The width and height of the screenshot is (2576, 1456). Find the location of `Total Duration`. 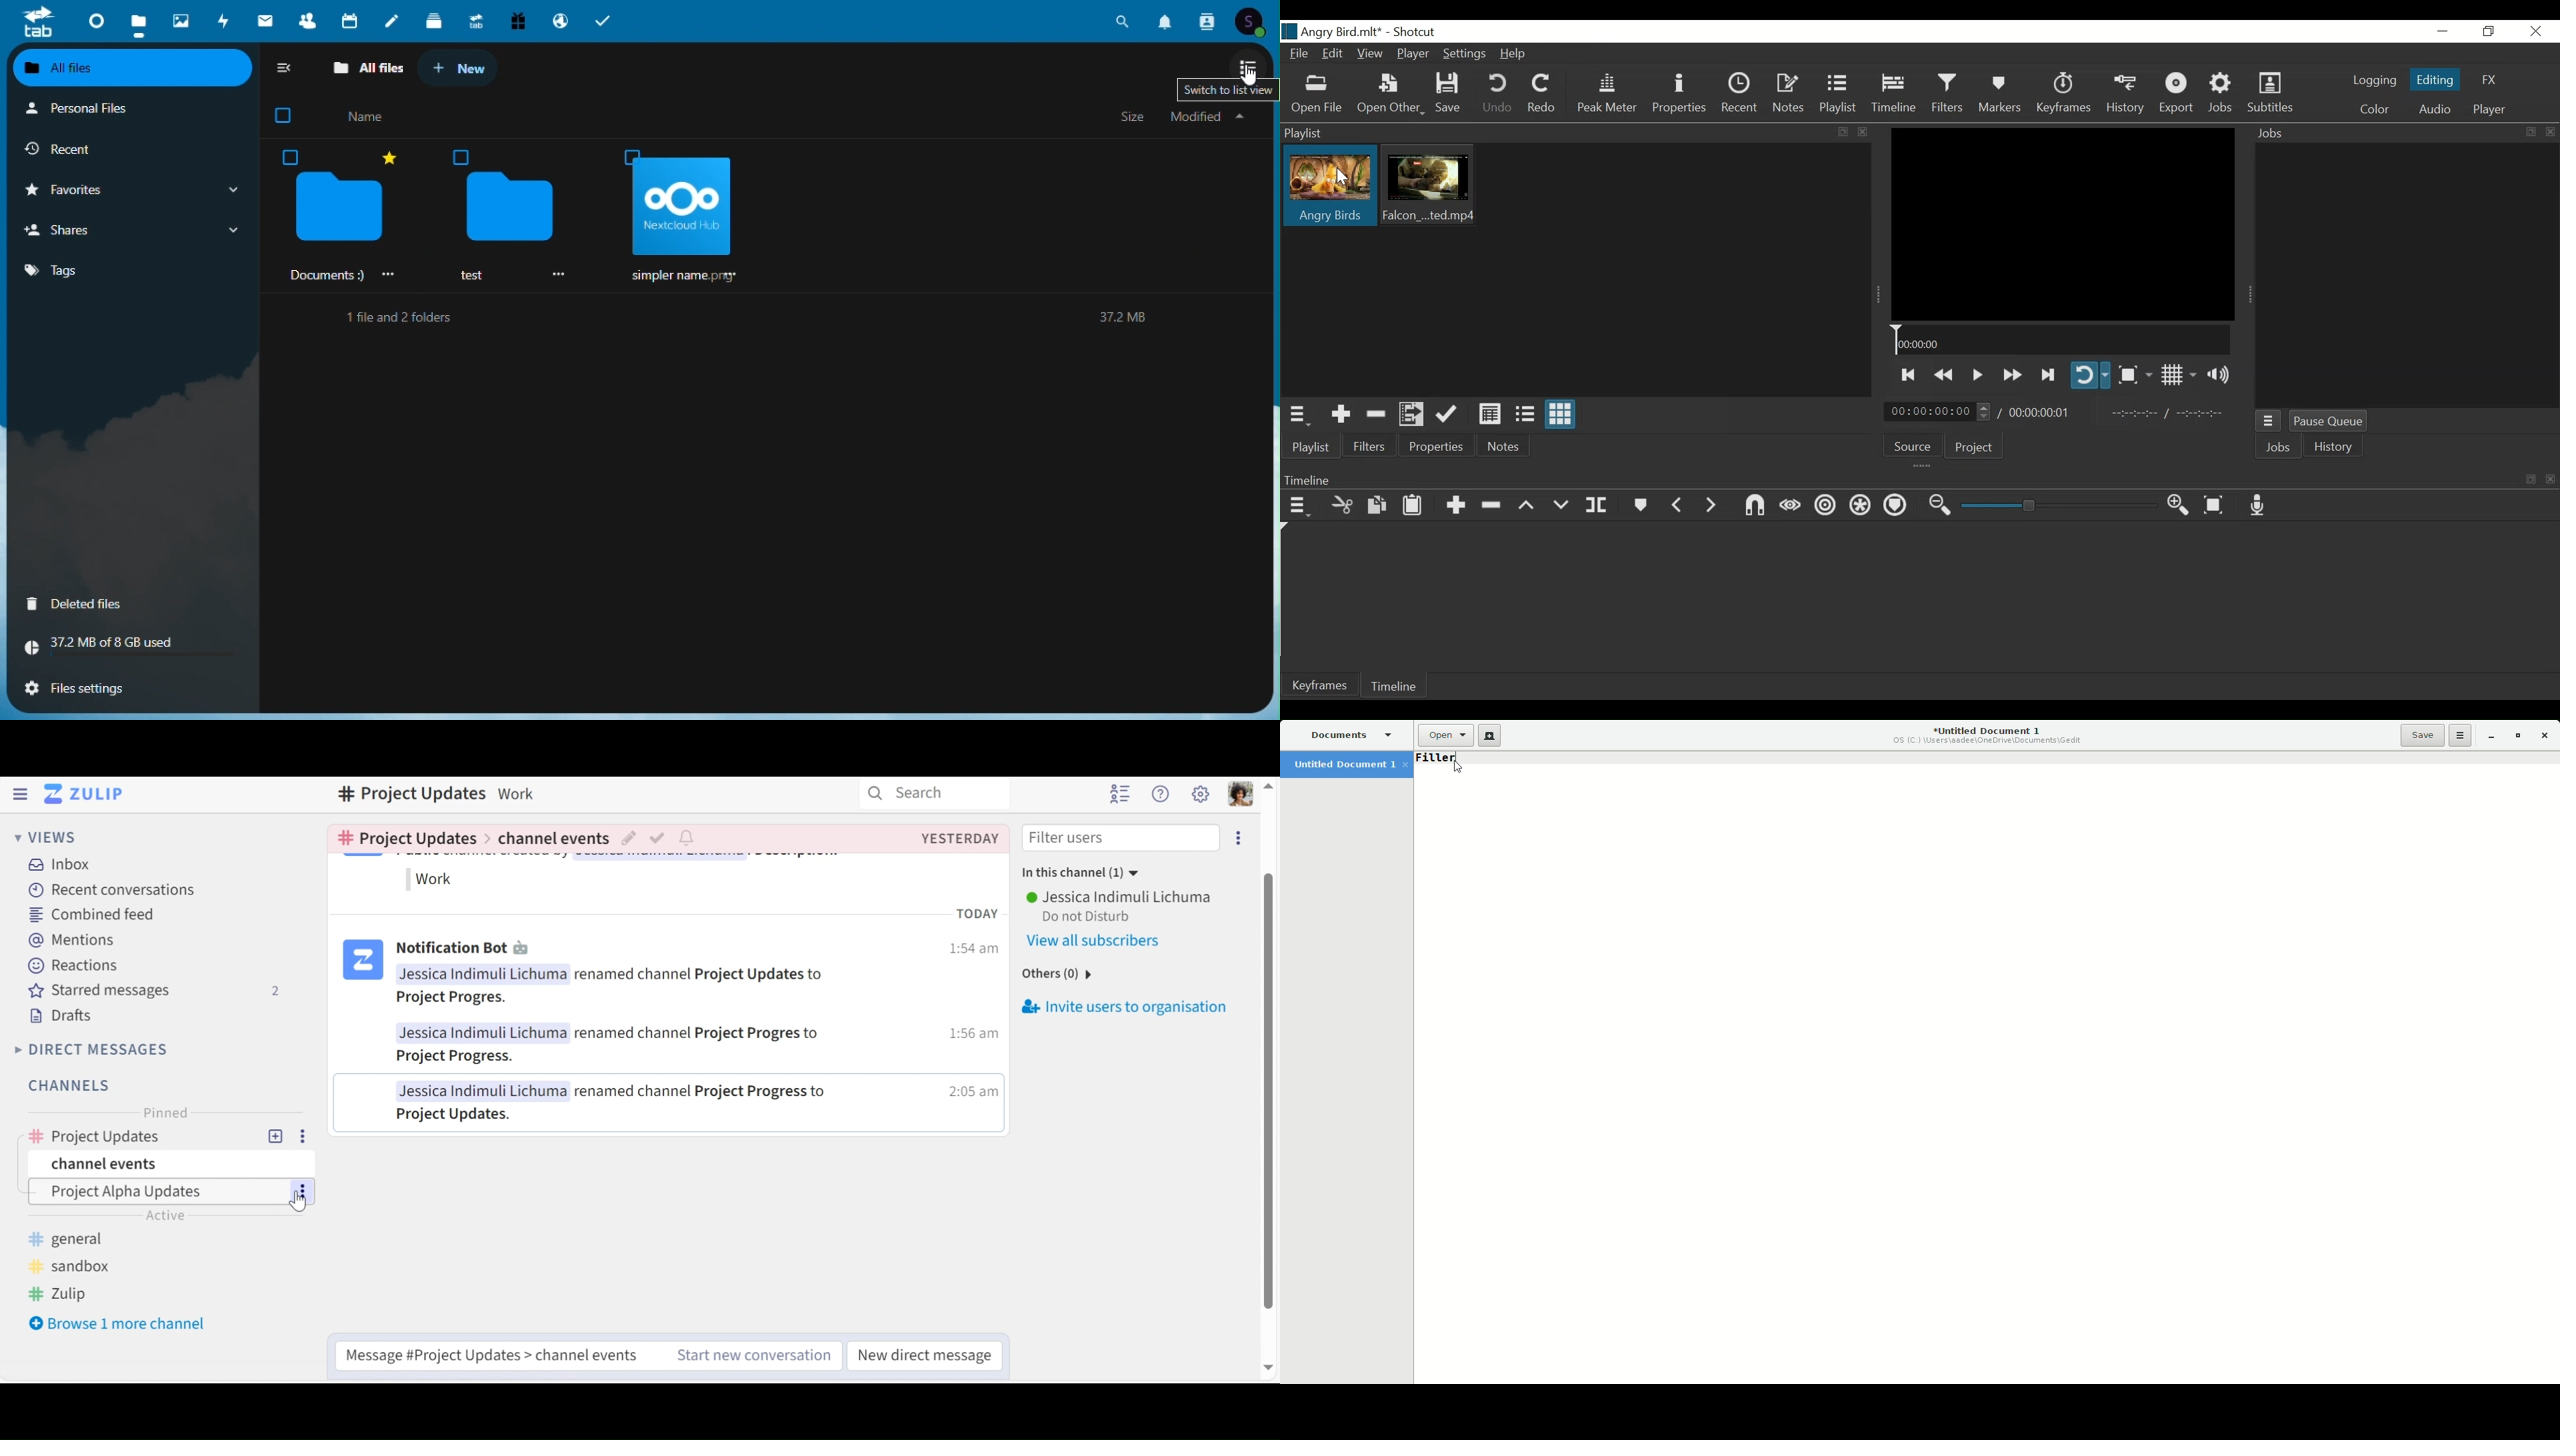

Total Duration is located at coordinates (2045, 413).